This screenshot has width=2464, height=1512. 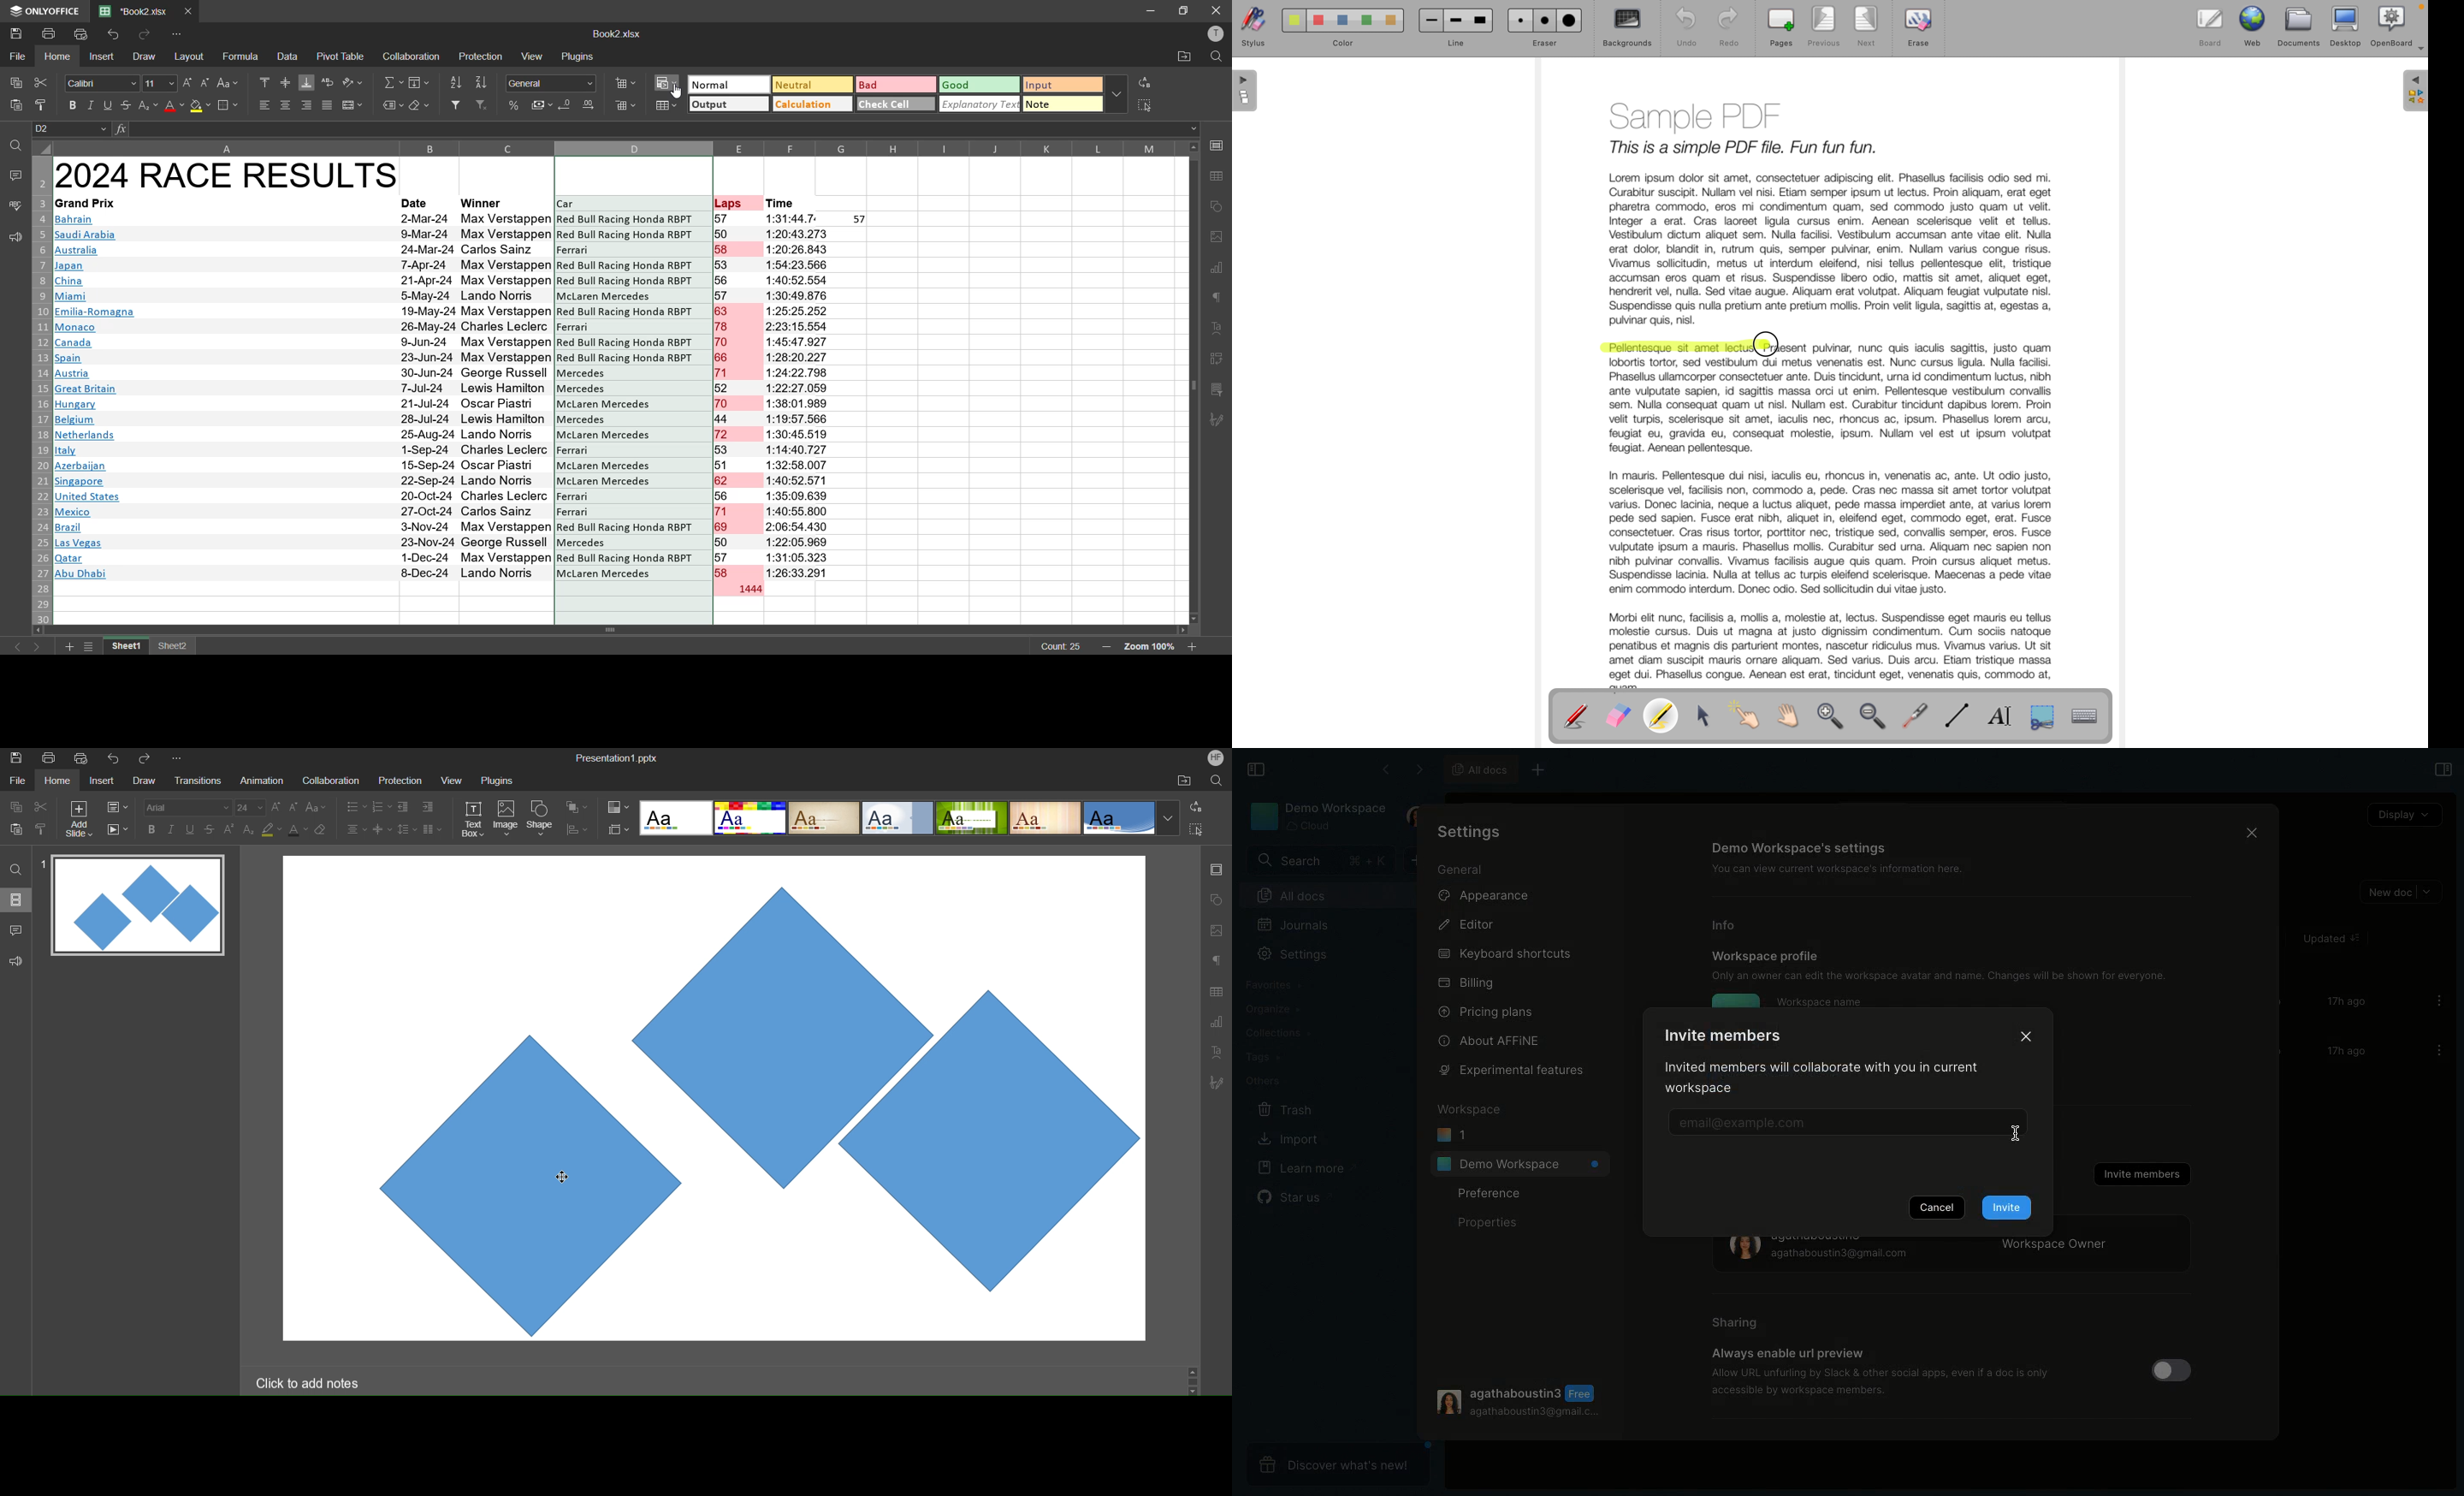 I want to click on copy, so click(x=14, y=806).